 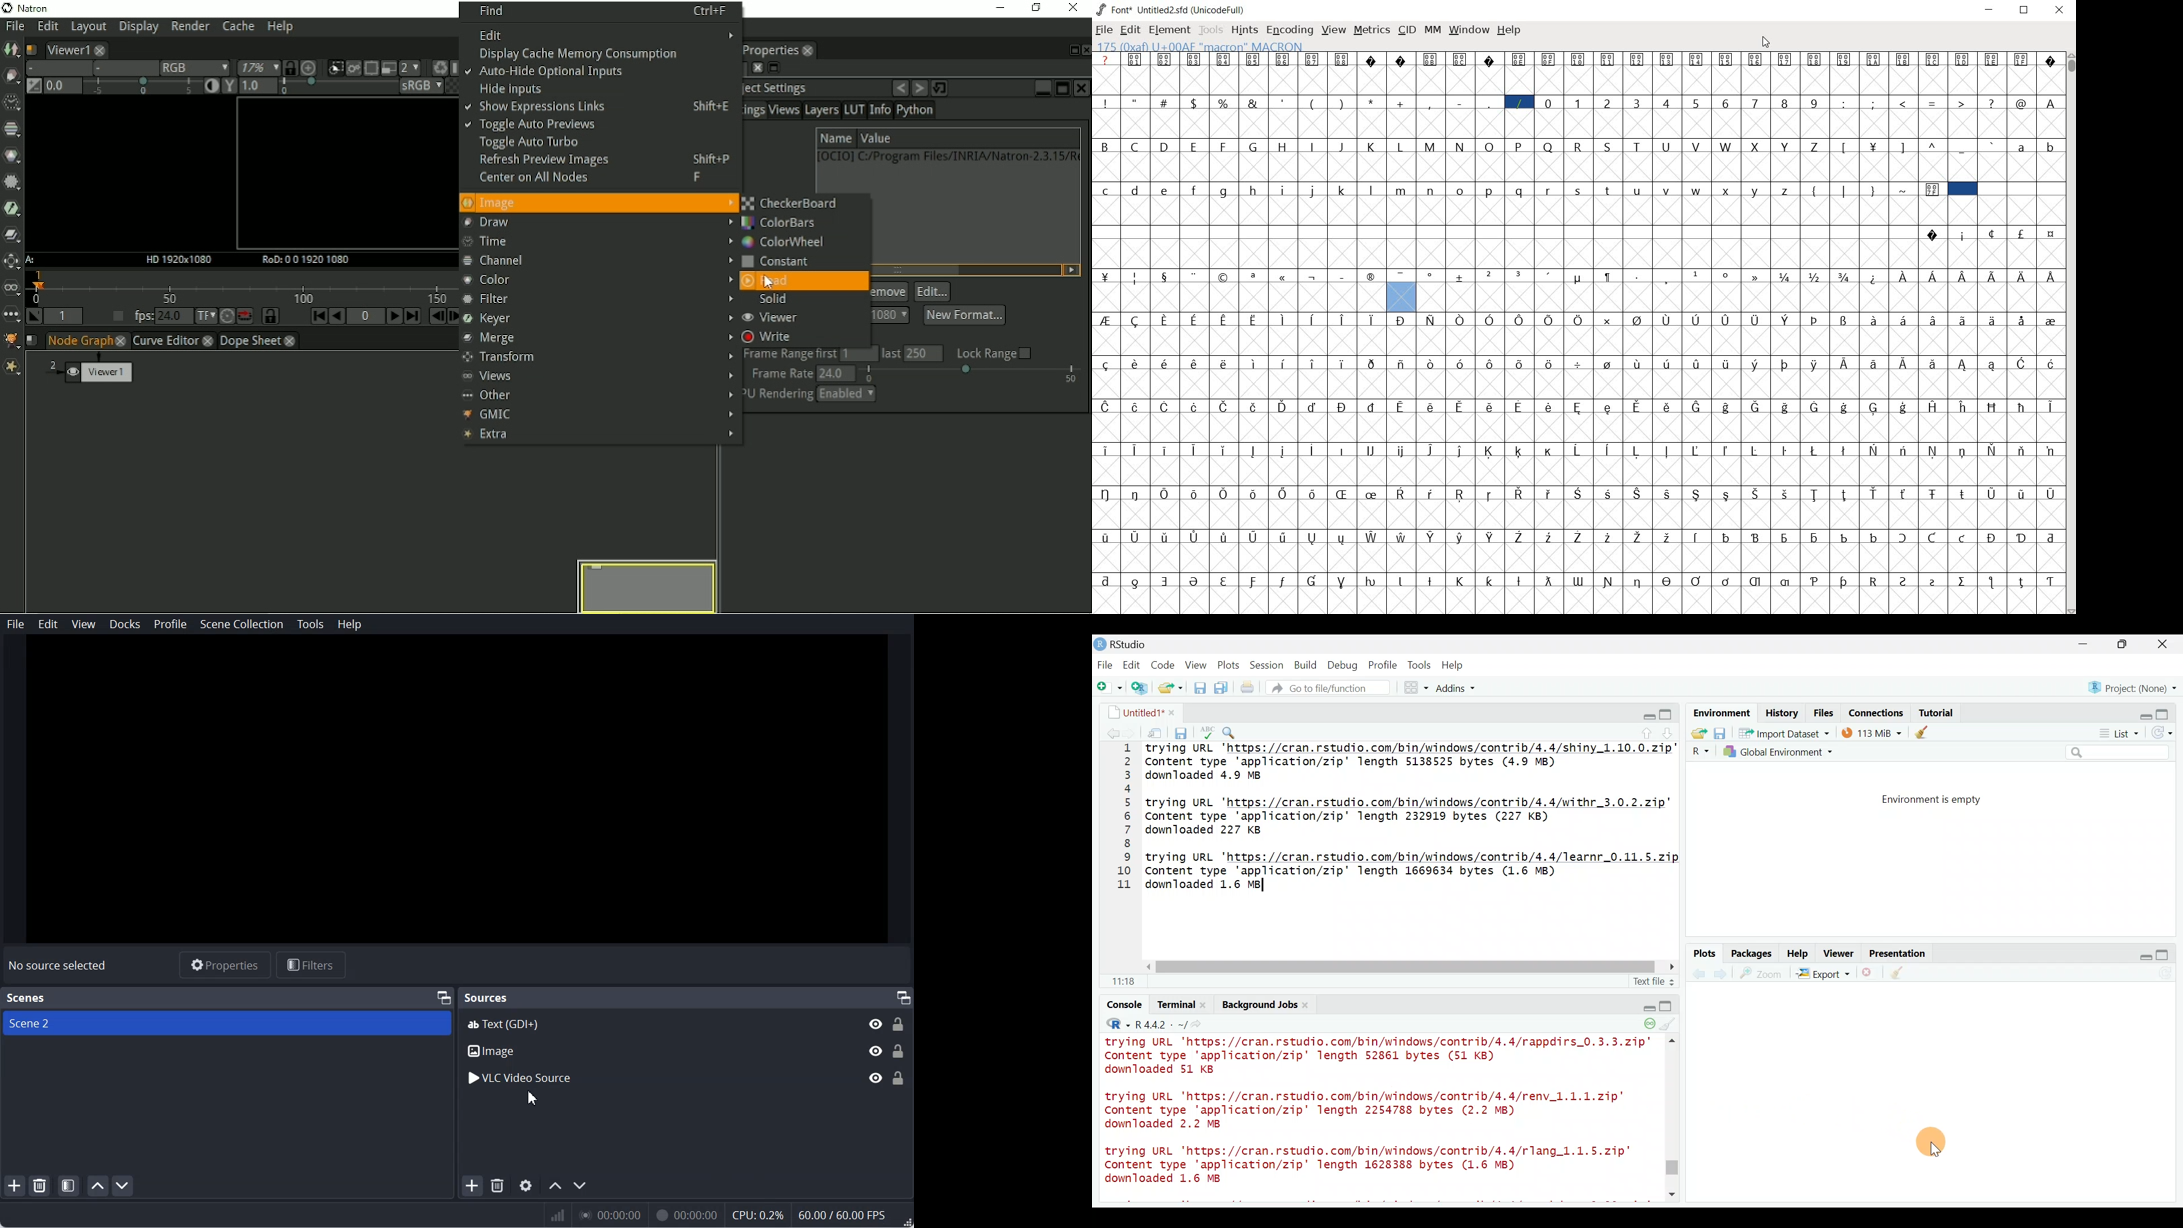 What do you see at coordinates (1204, 1003) in the screenshot?
I see `close terminal` at bounding box center [1204, 1003].